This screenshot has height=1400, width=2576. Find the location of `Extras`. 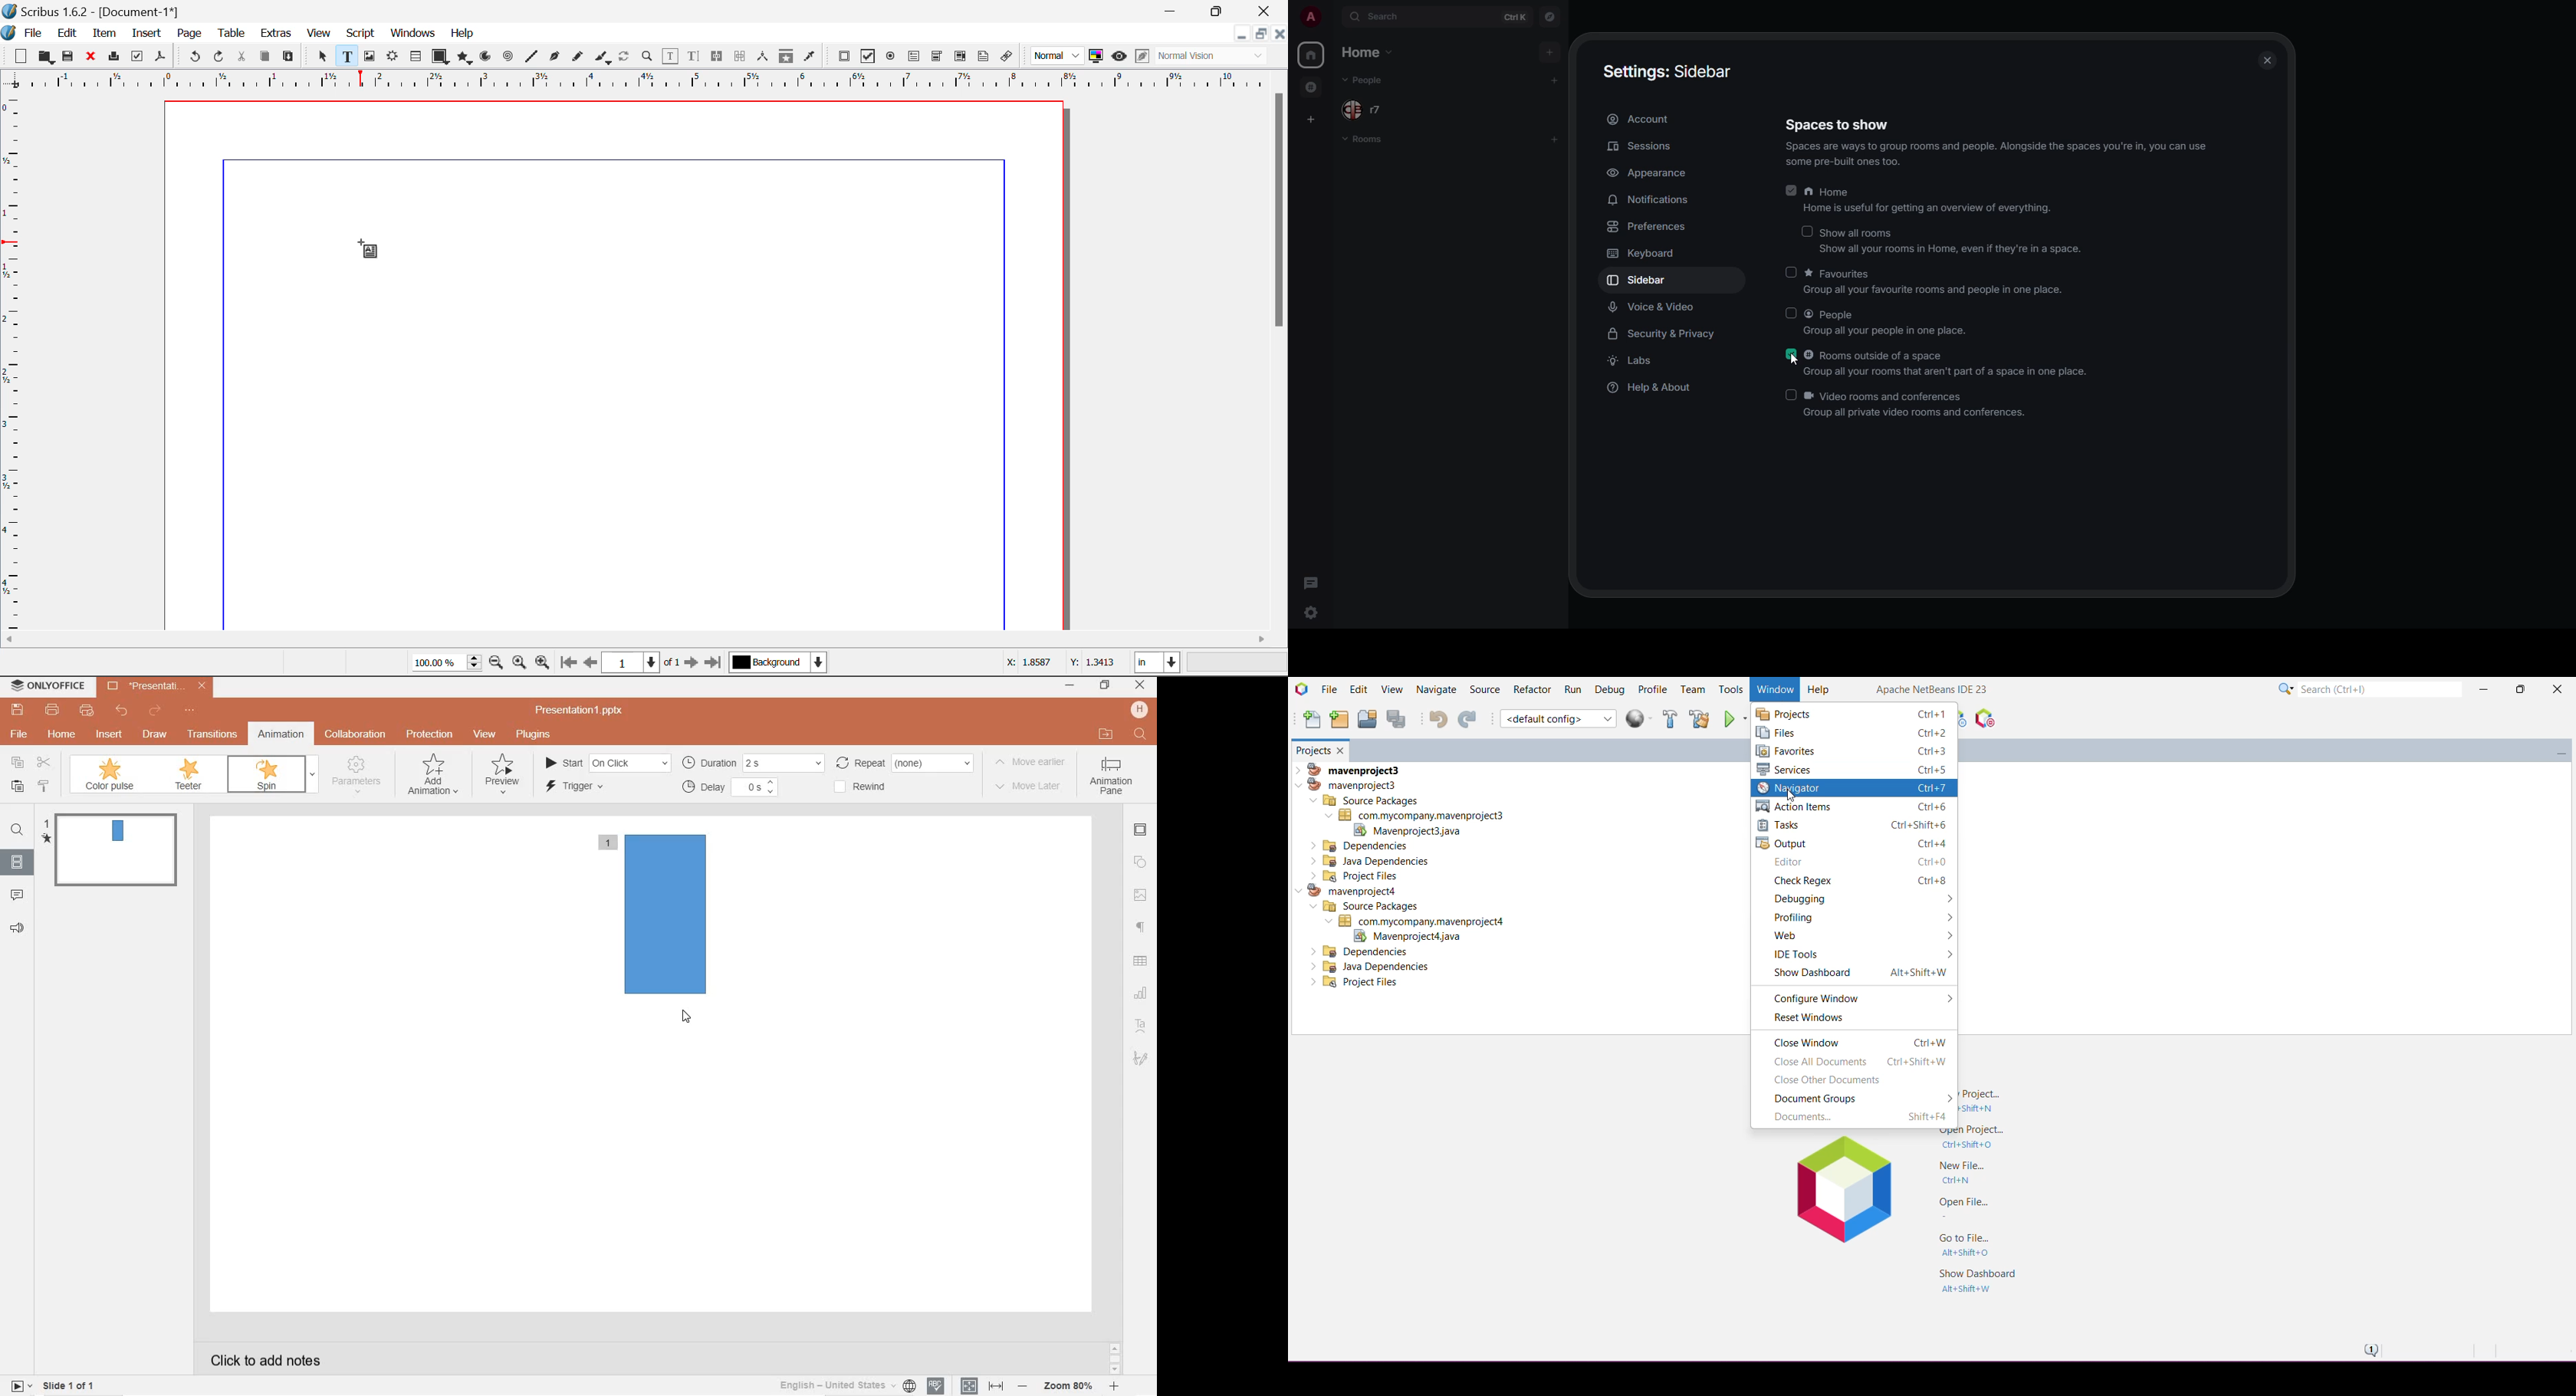

Extras is located at coordinates (277, 34).